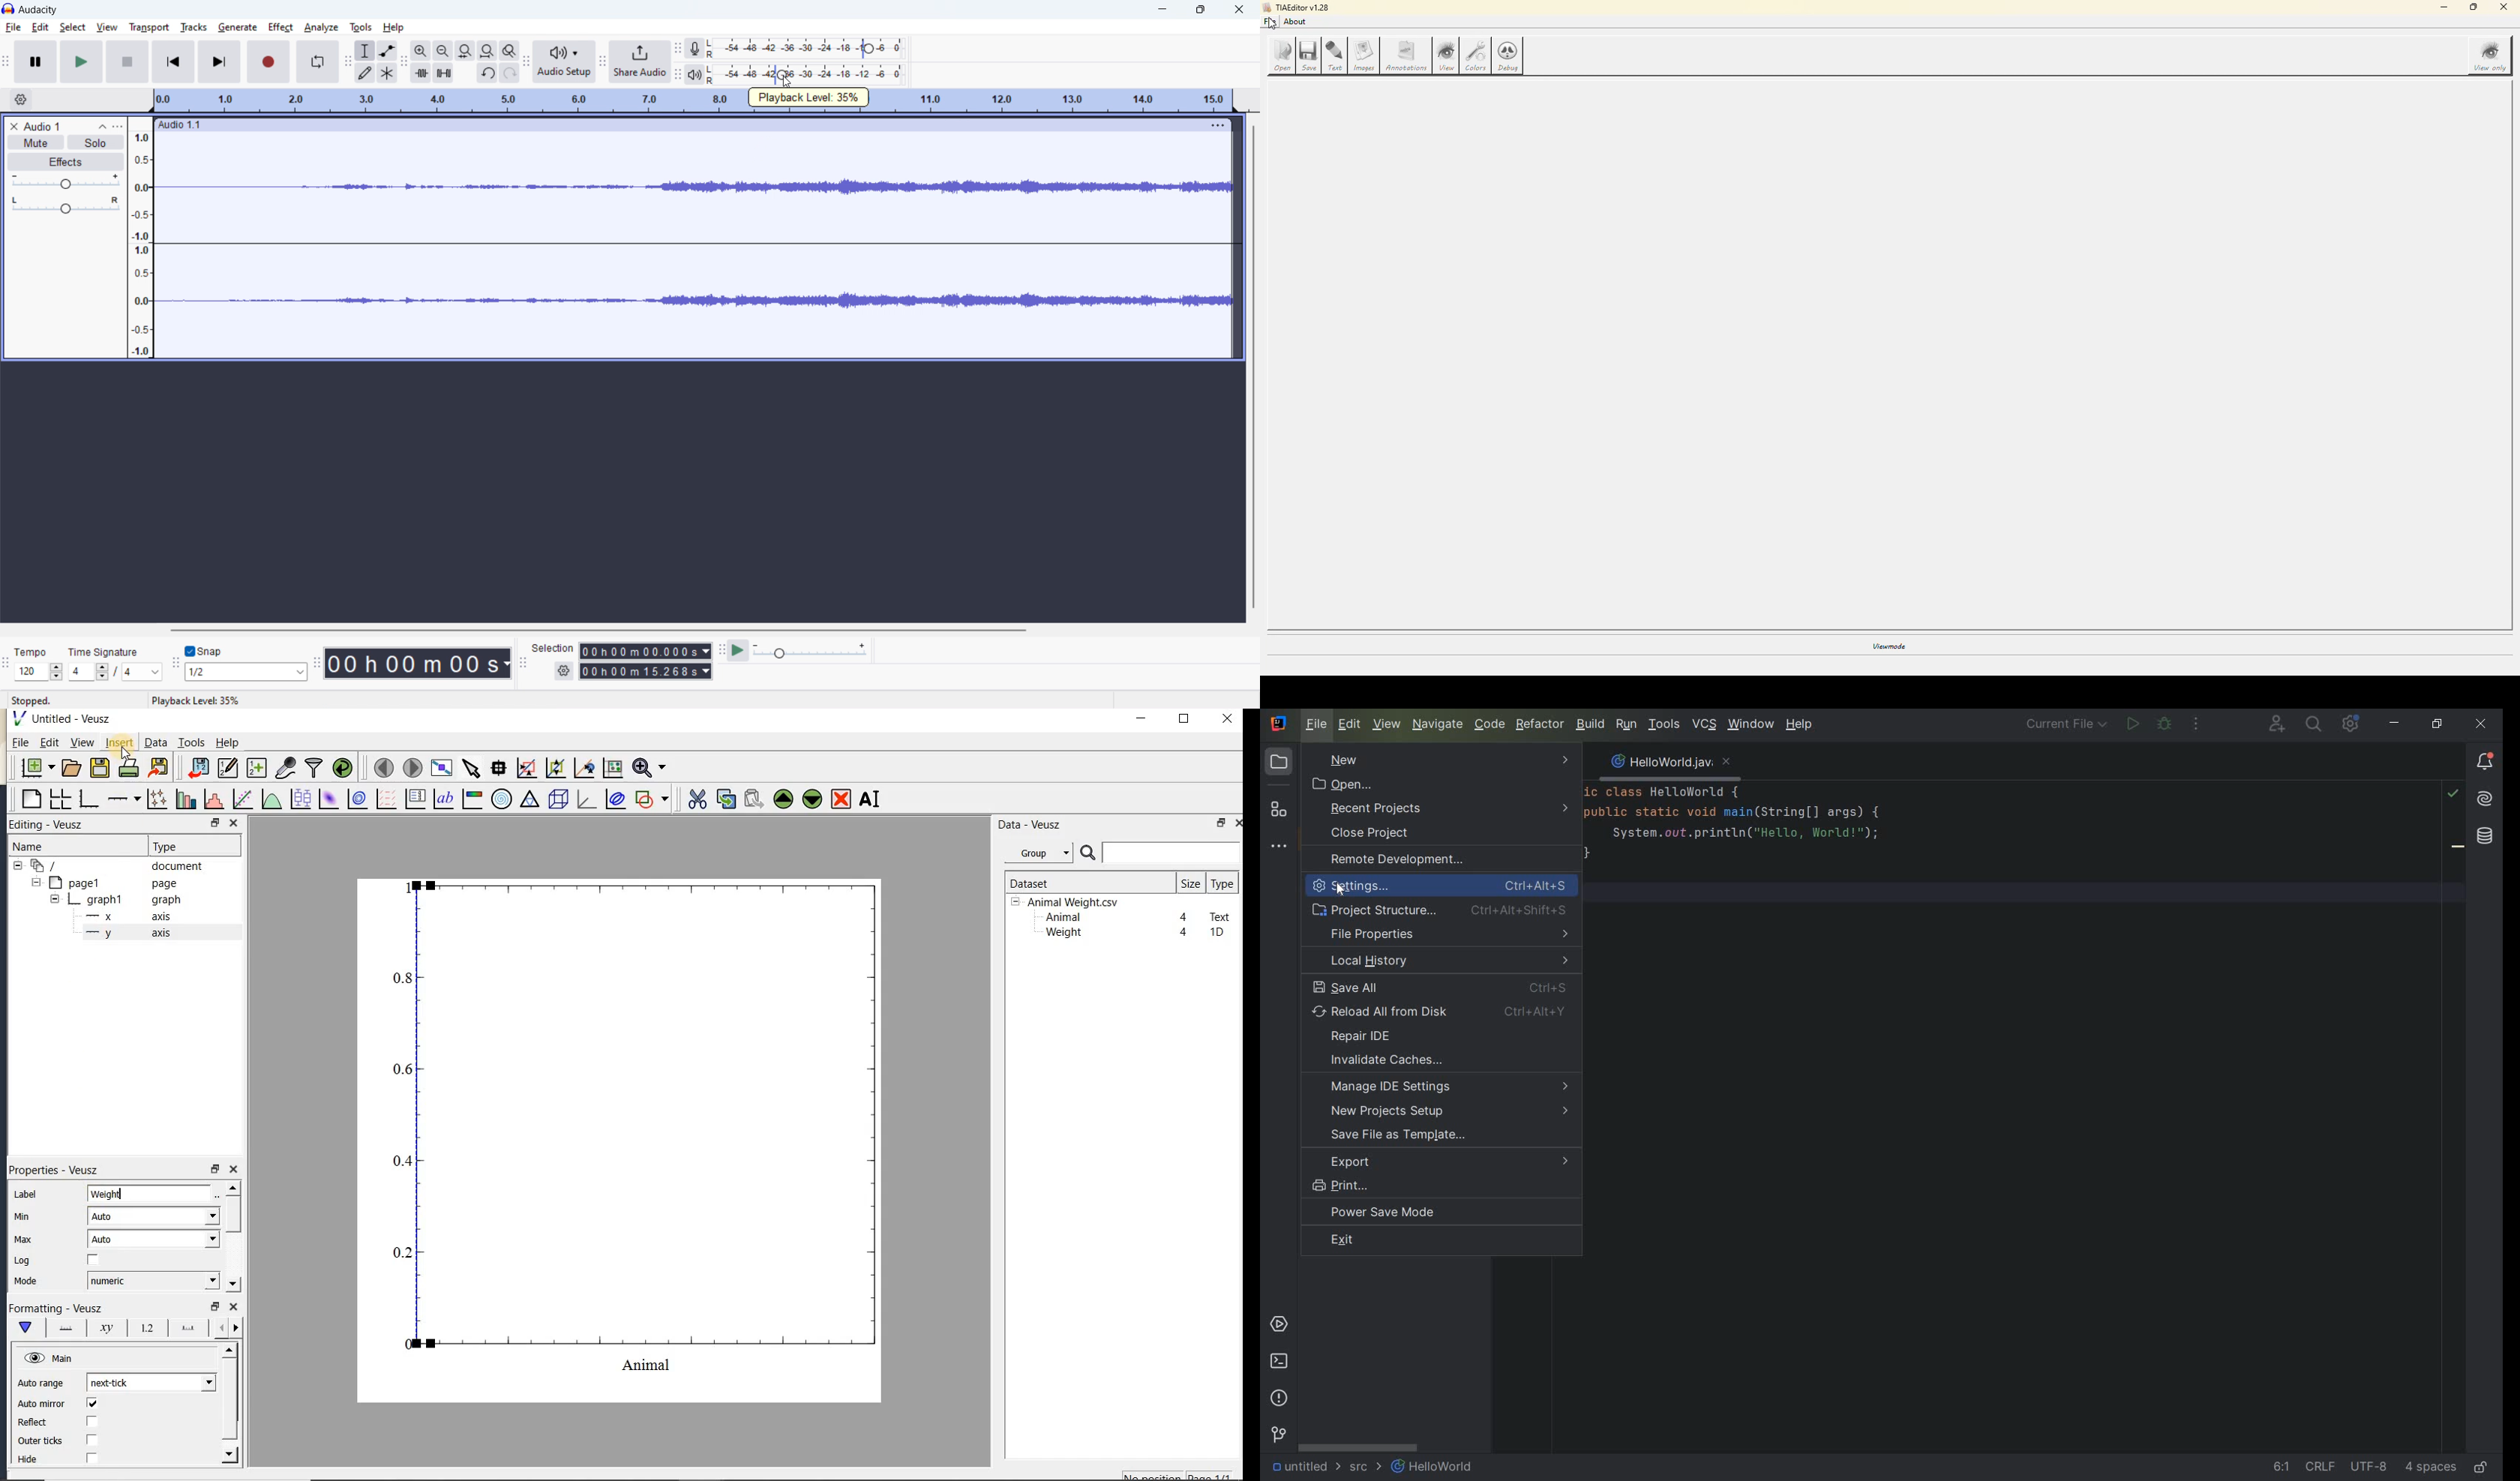  Describe the element at coordinates (2068, 726) in the screenshot. I see `run/debug configuration` at that location.